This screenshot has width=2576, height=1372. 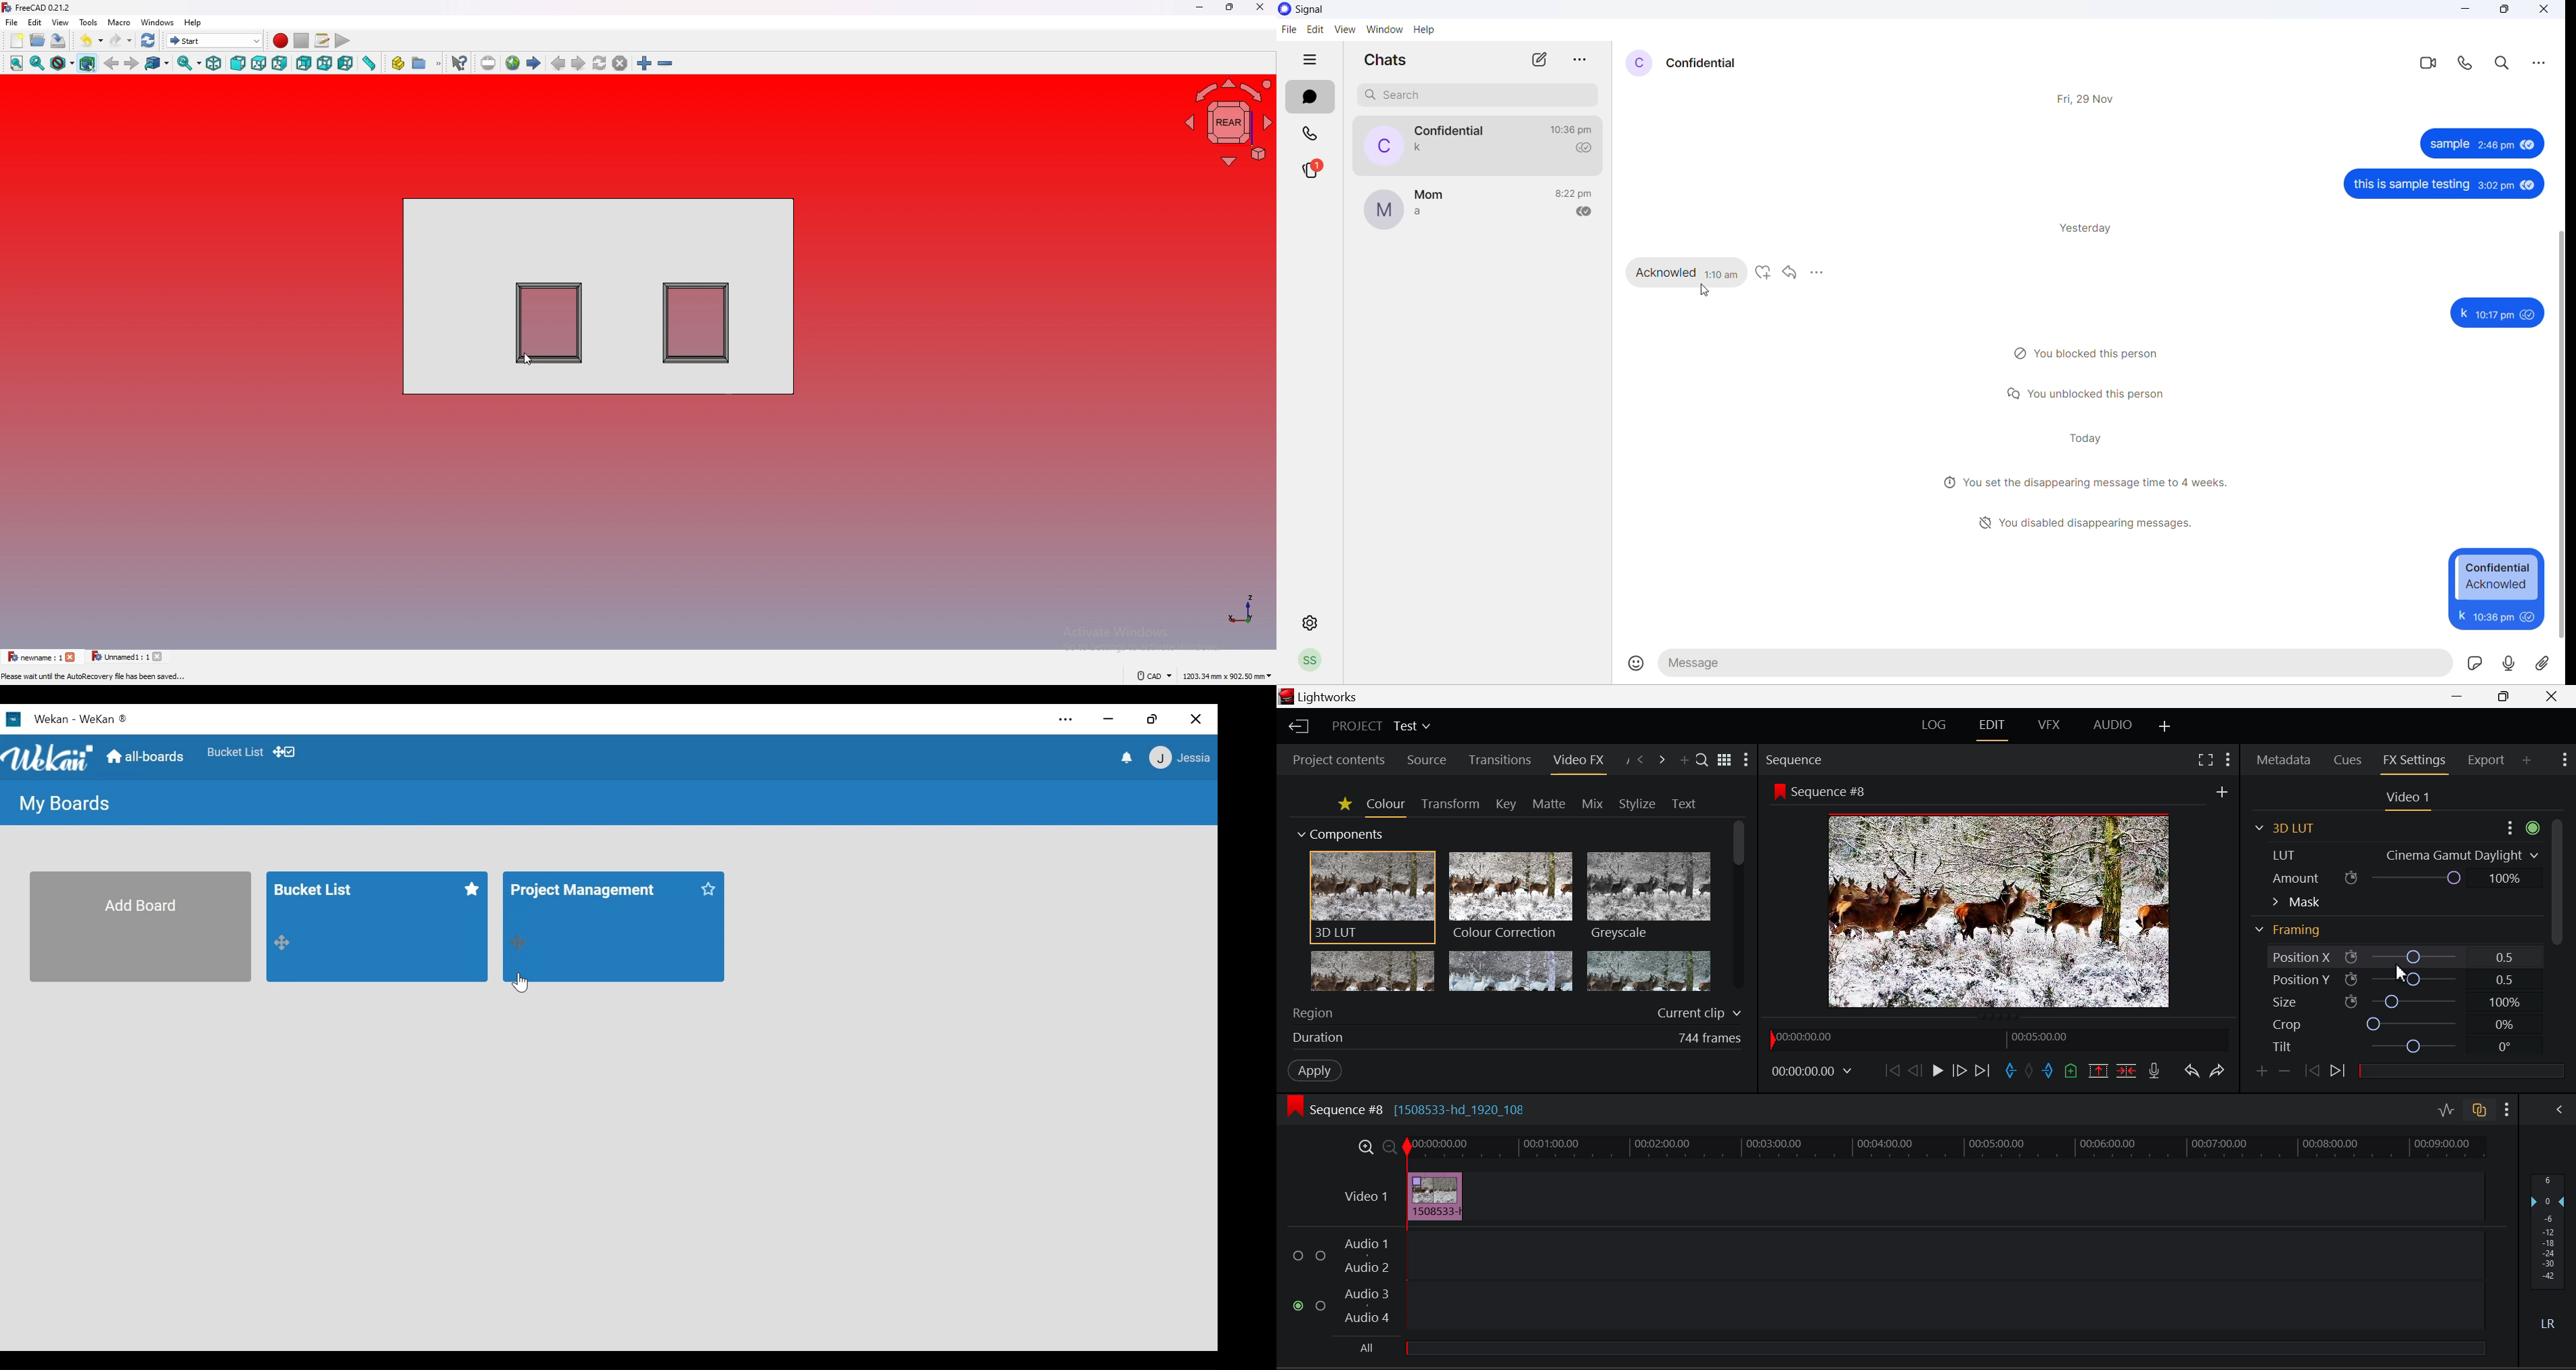 What do you see at coordinates (620, 63) in the screenshot?
I see `stop loading` at bounding box center [620, 63].